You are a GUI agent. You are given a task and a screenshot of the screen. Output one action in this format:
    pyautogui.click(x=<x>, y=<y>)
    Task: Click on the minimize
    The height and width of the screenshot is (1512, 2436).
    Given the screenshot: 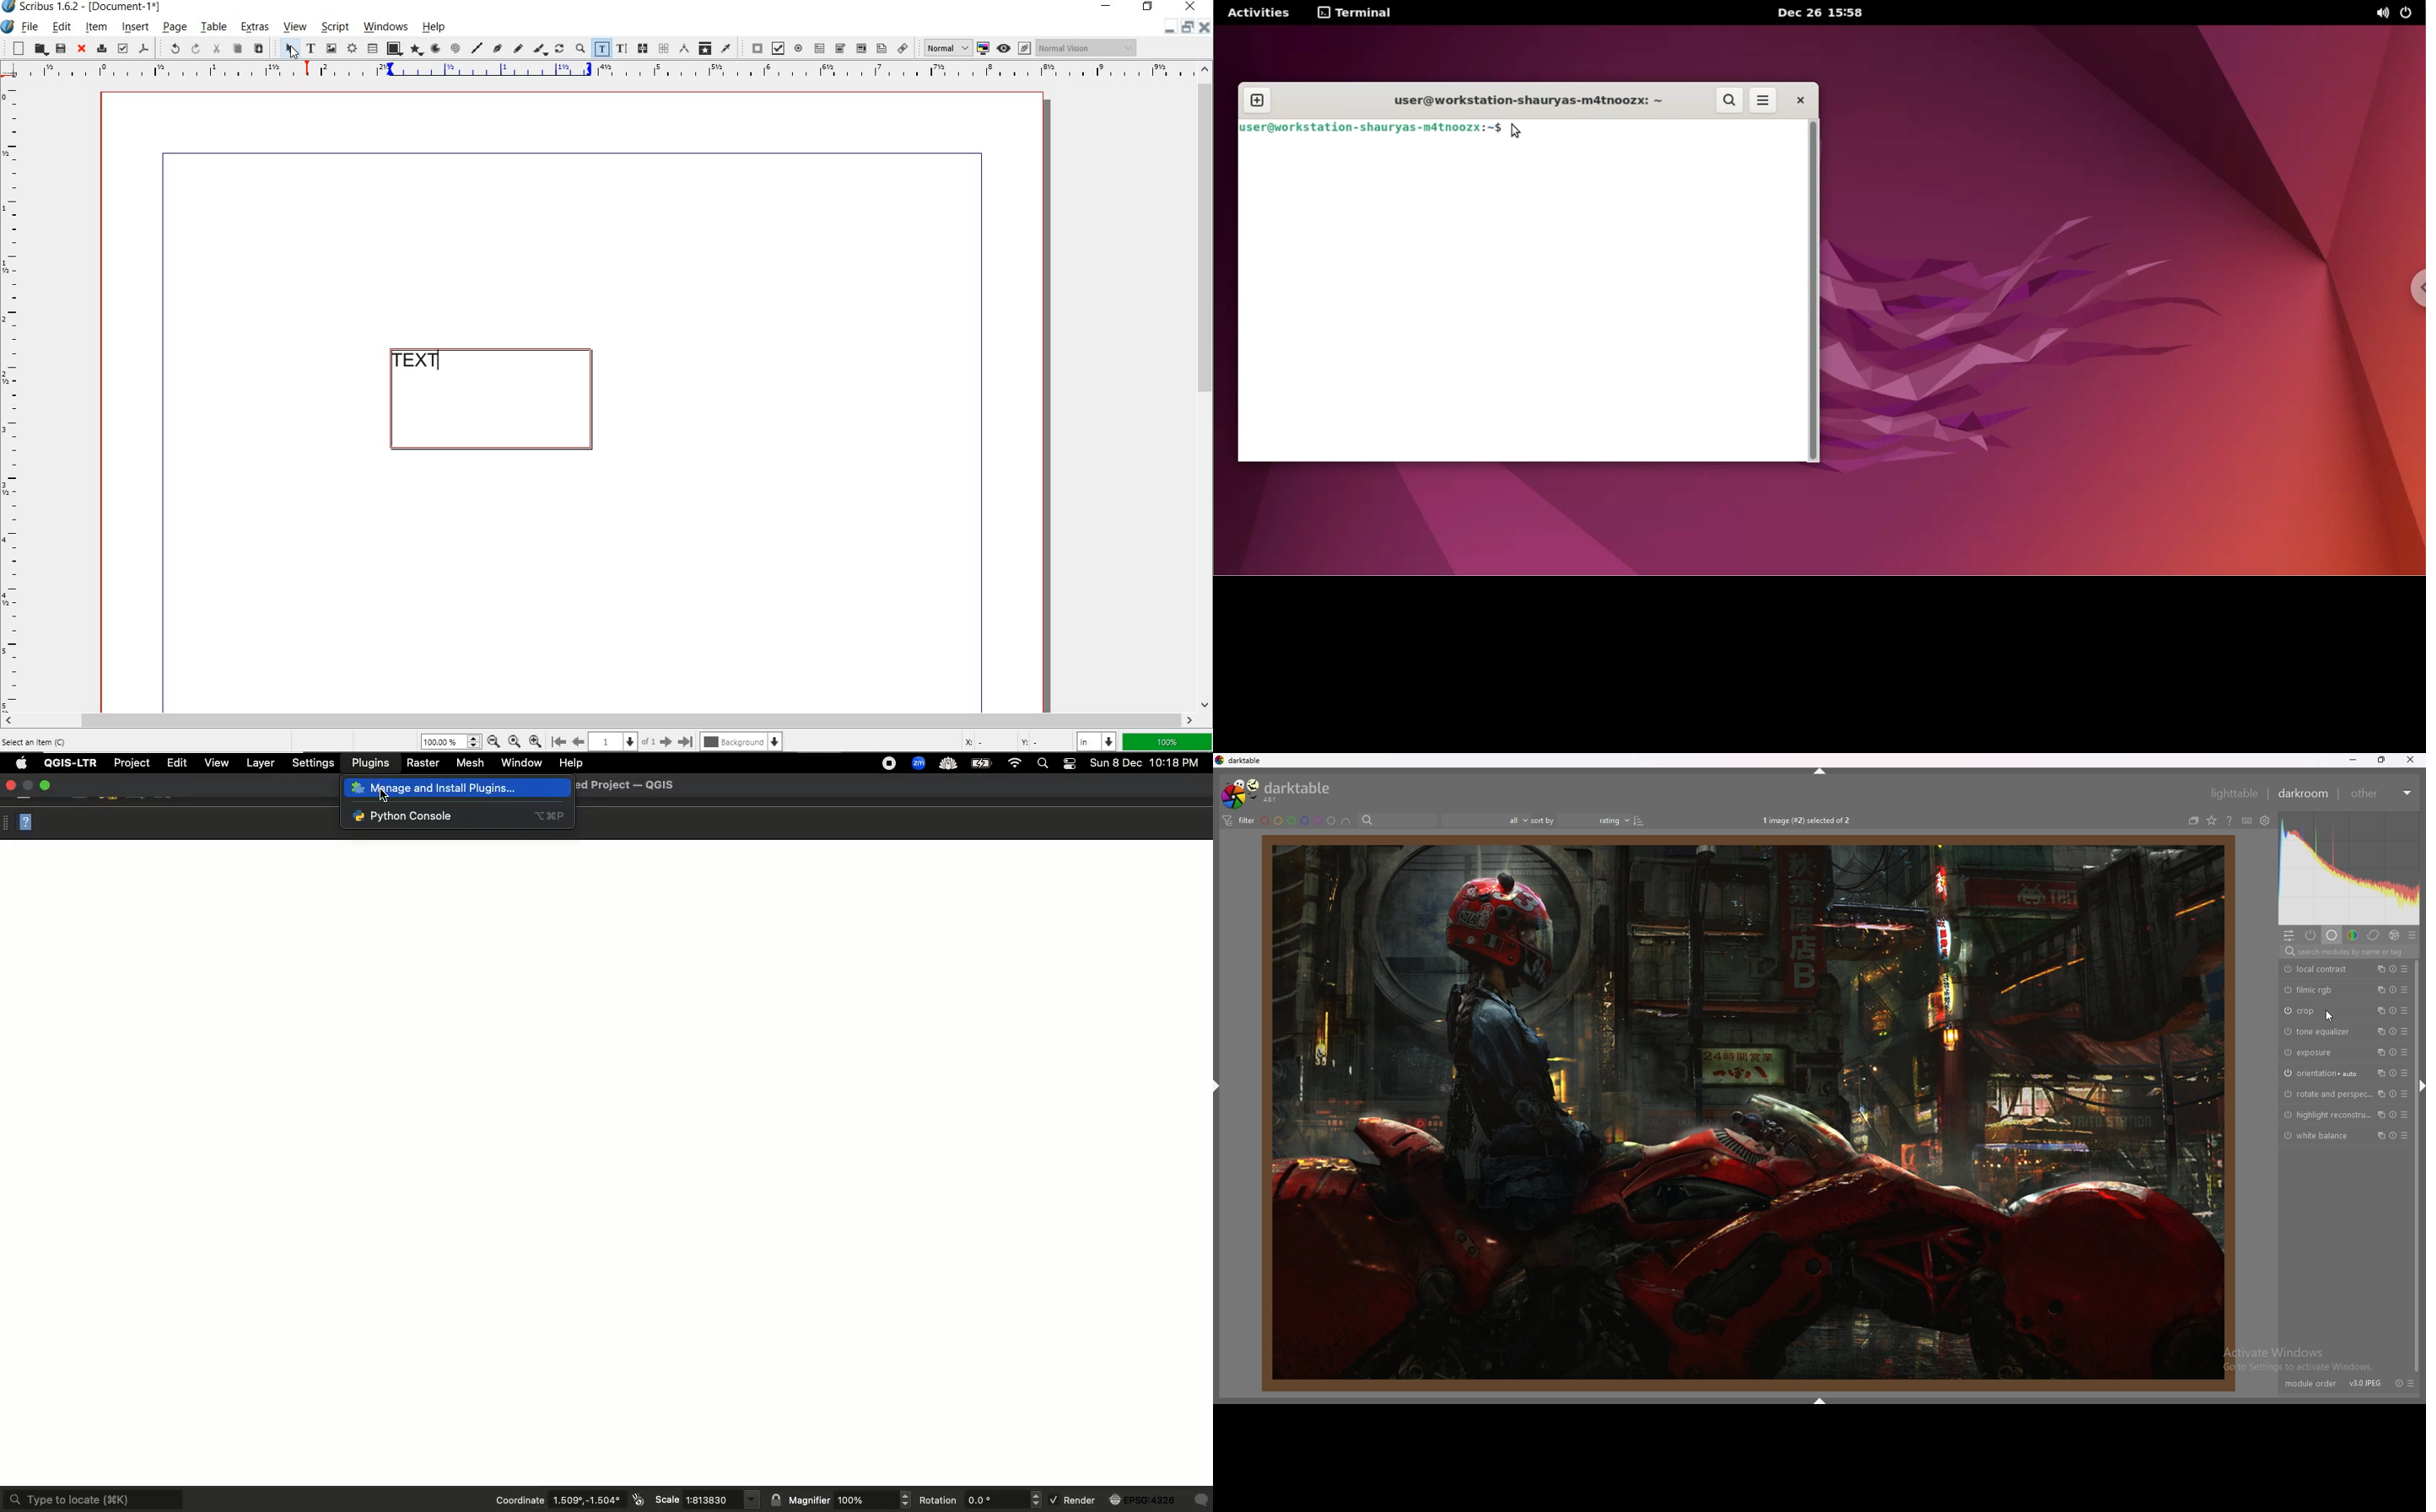 What is the action you would take?
    pyautogui.click(x=2351, y=760)
    